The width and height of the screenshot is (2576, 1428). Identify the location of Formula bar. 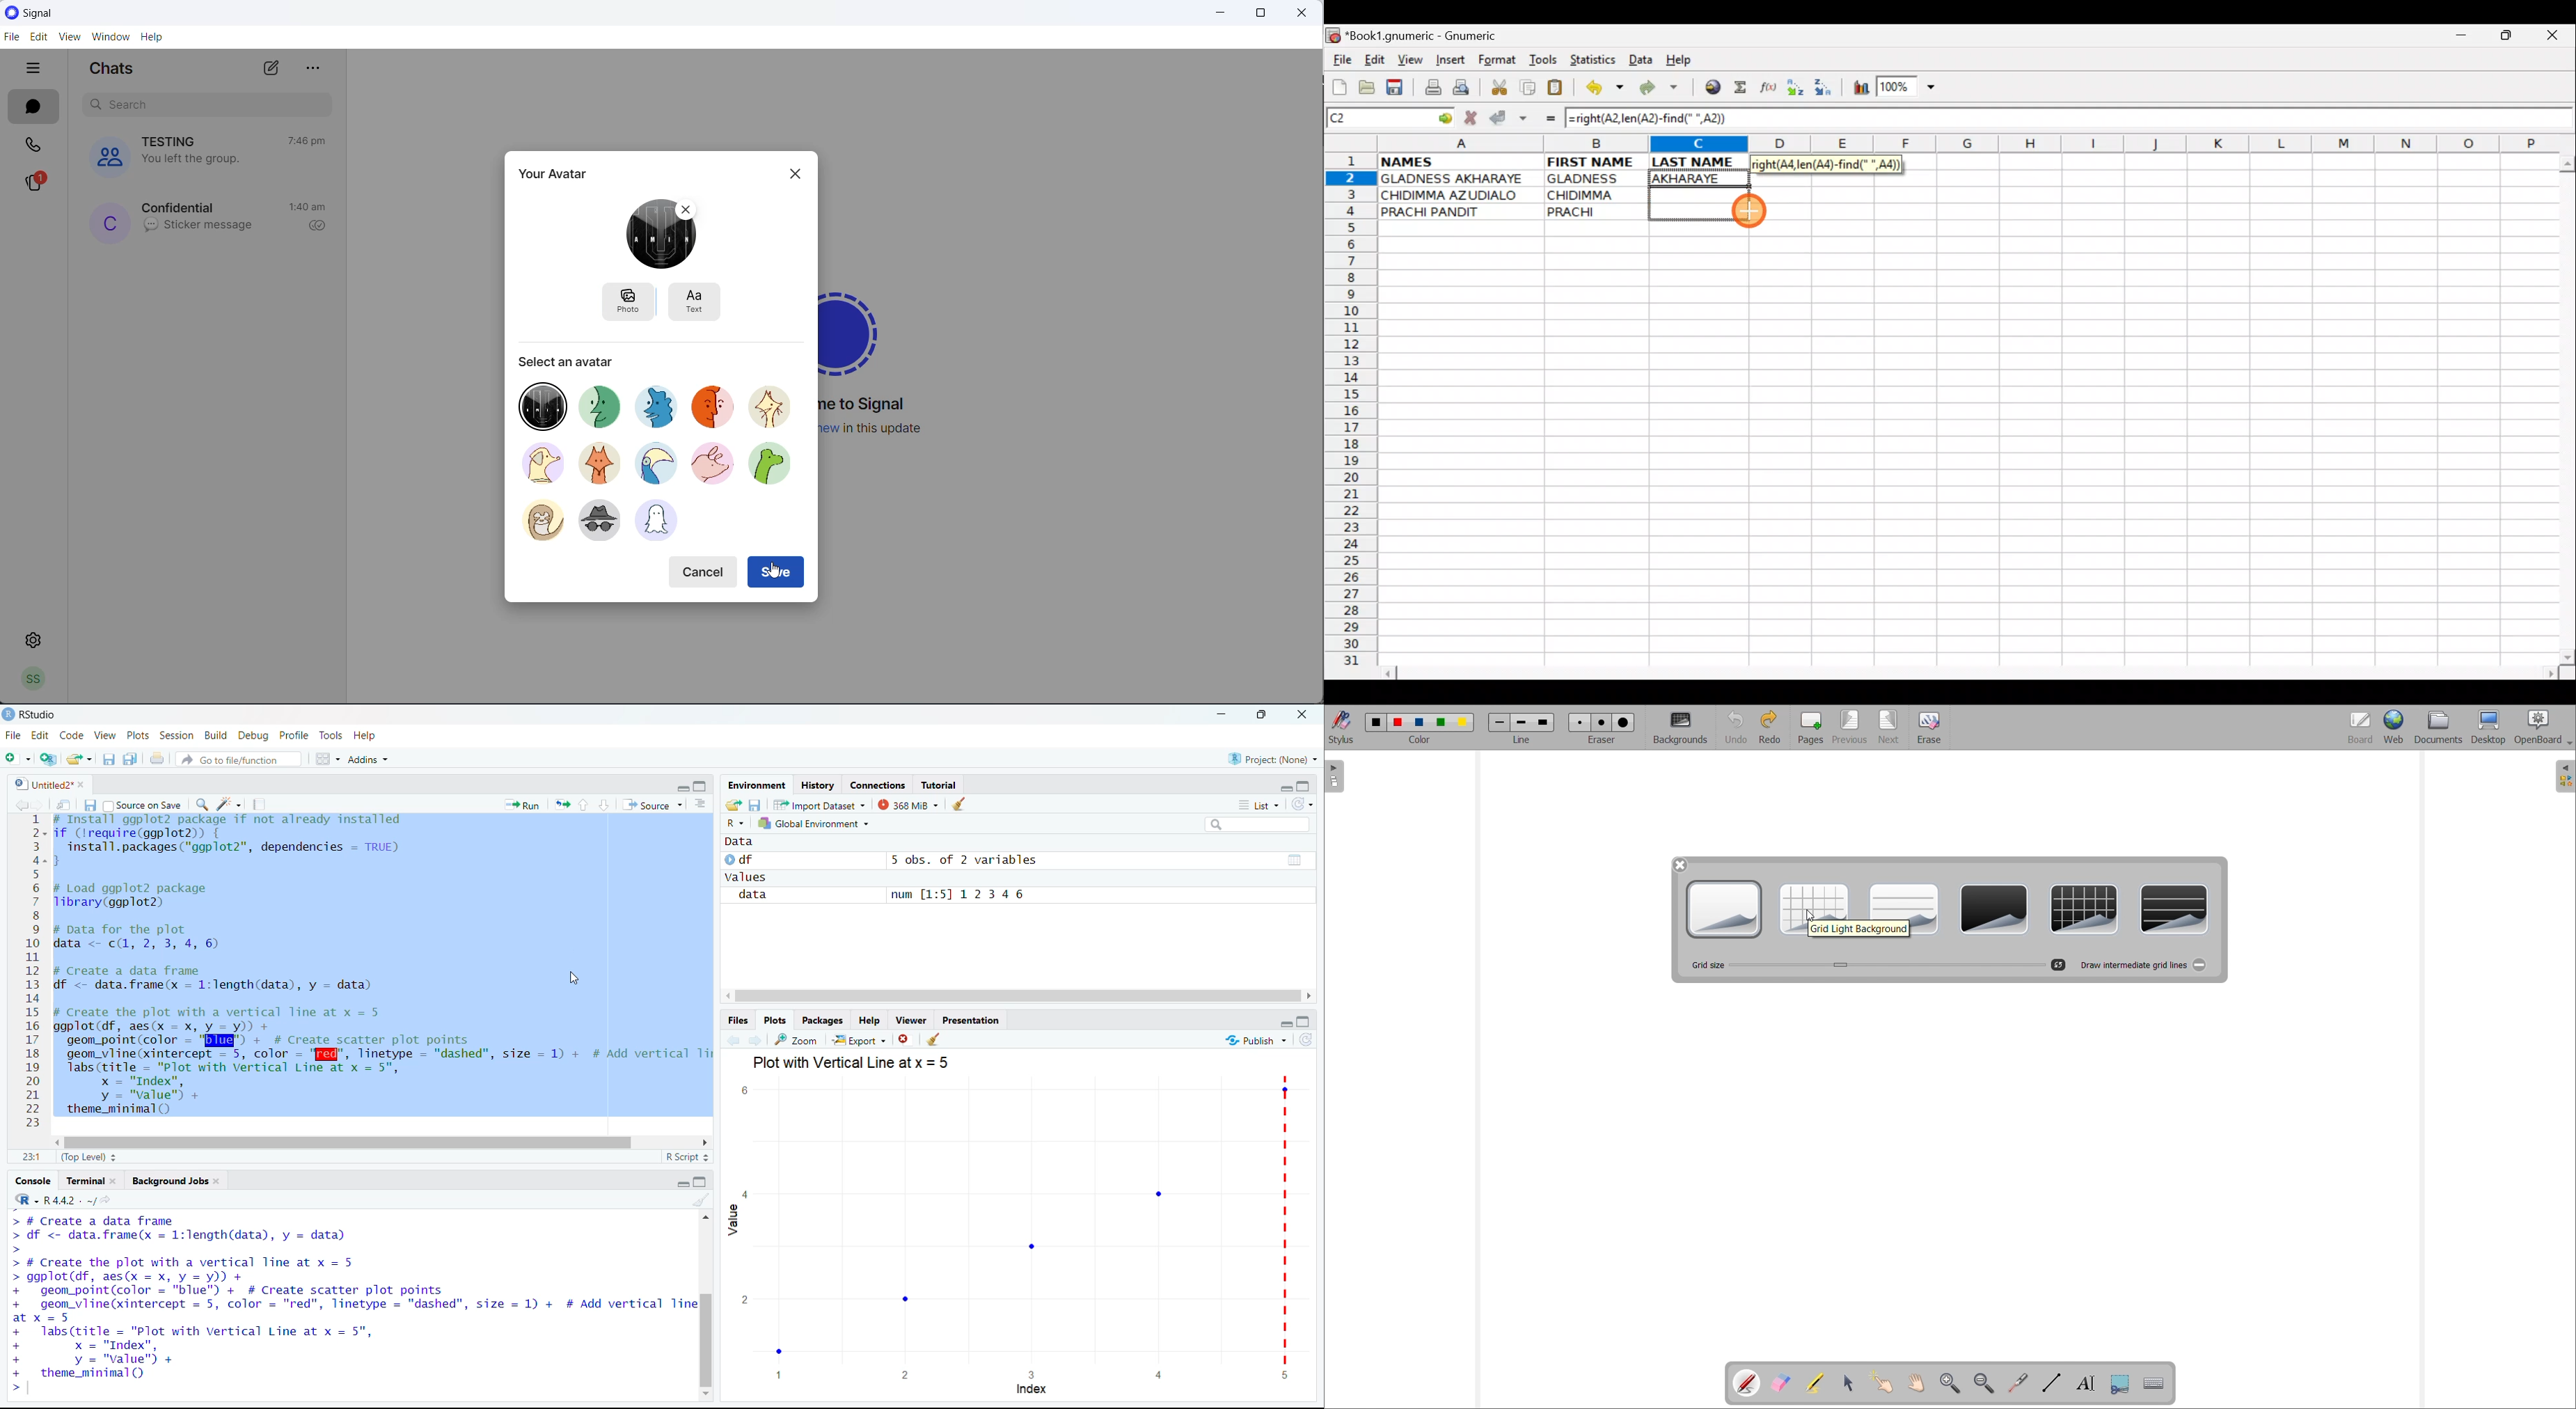
(2157, 119).